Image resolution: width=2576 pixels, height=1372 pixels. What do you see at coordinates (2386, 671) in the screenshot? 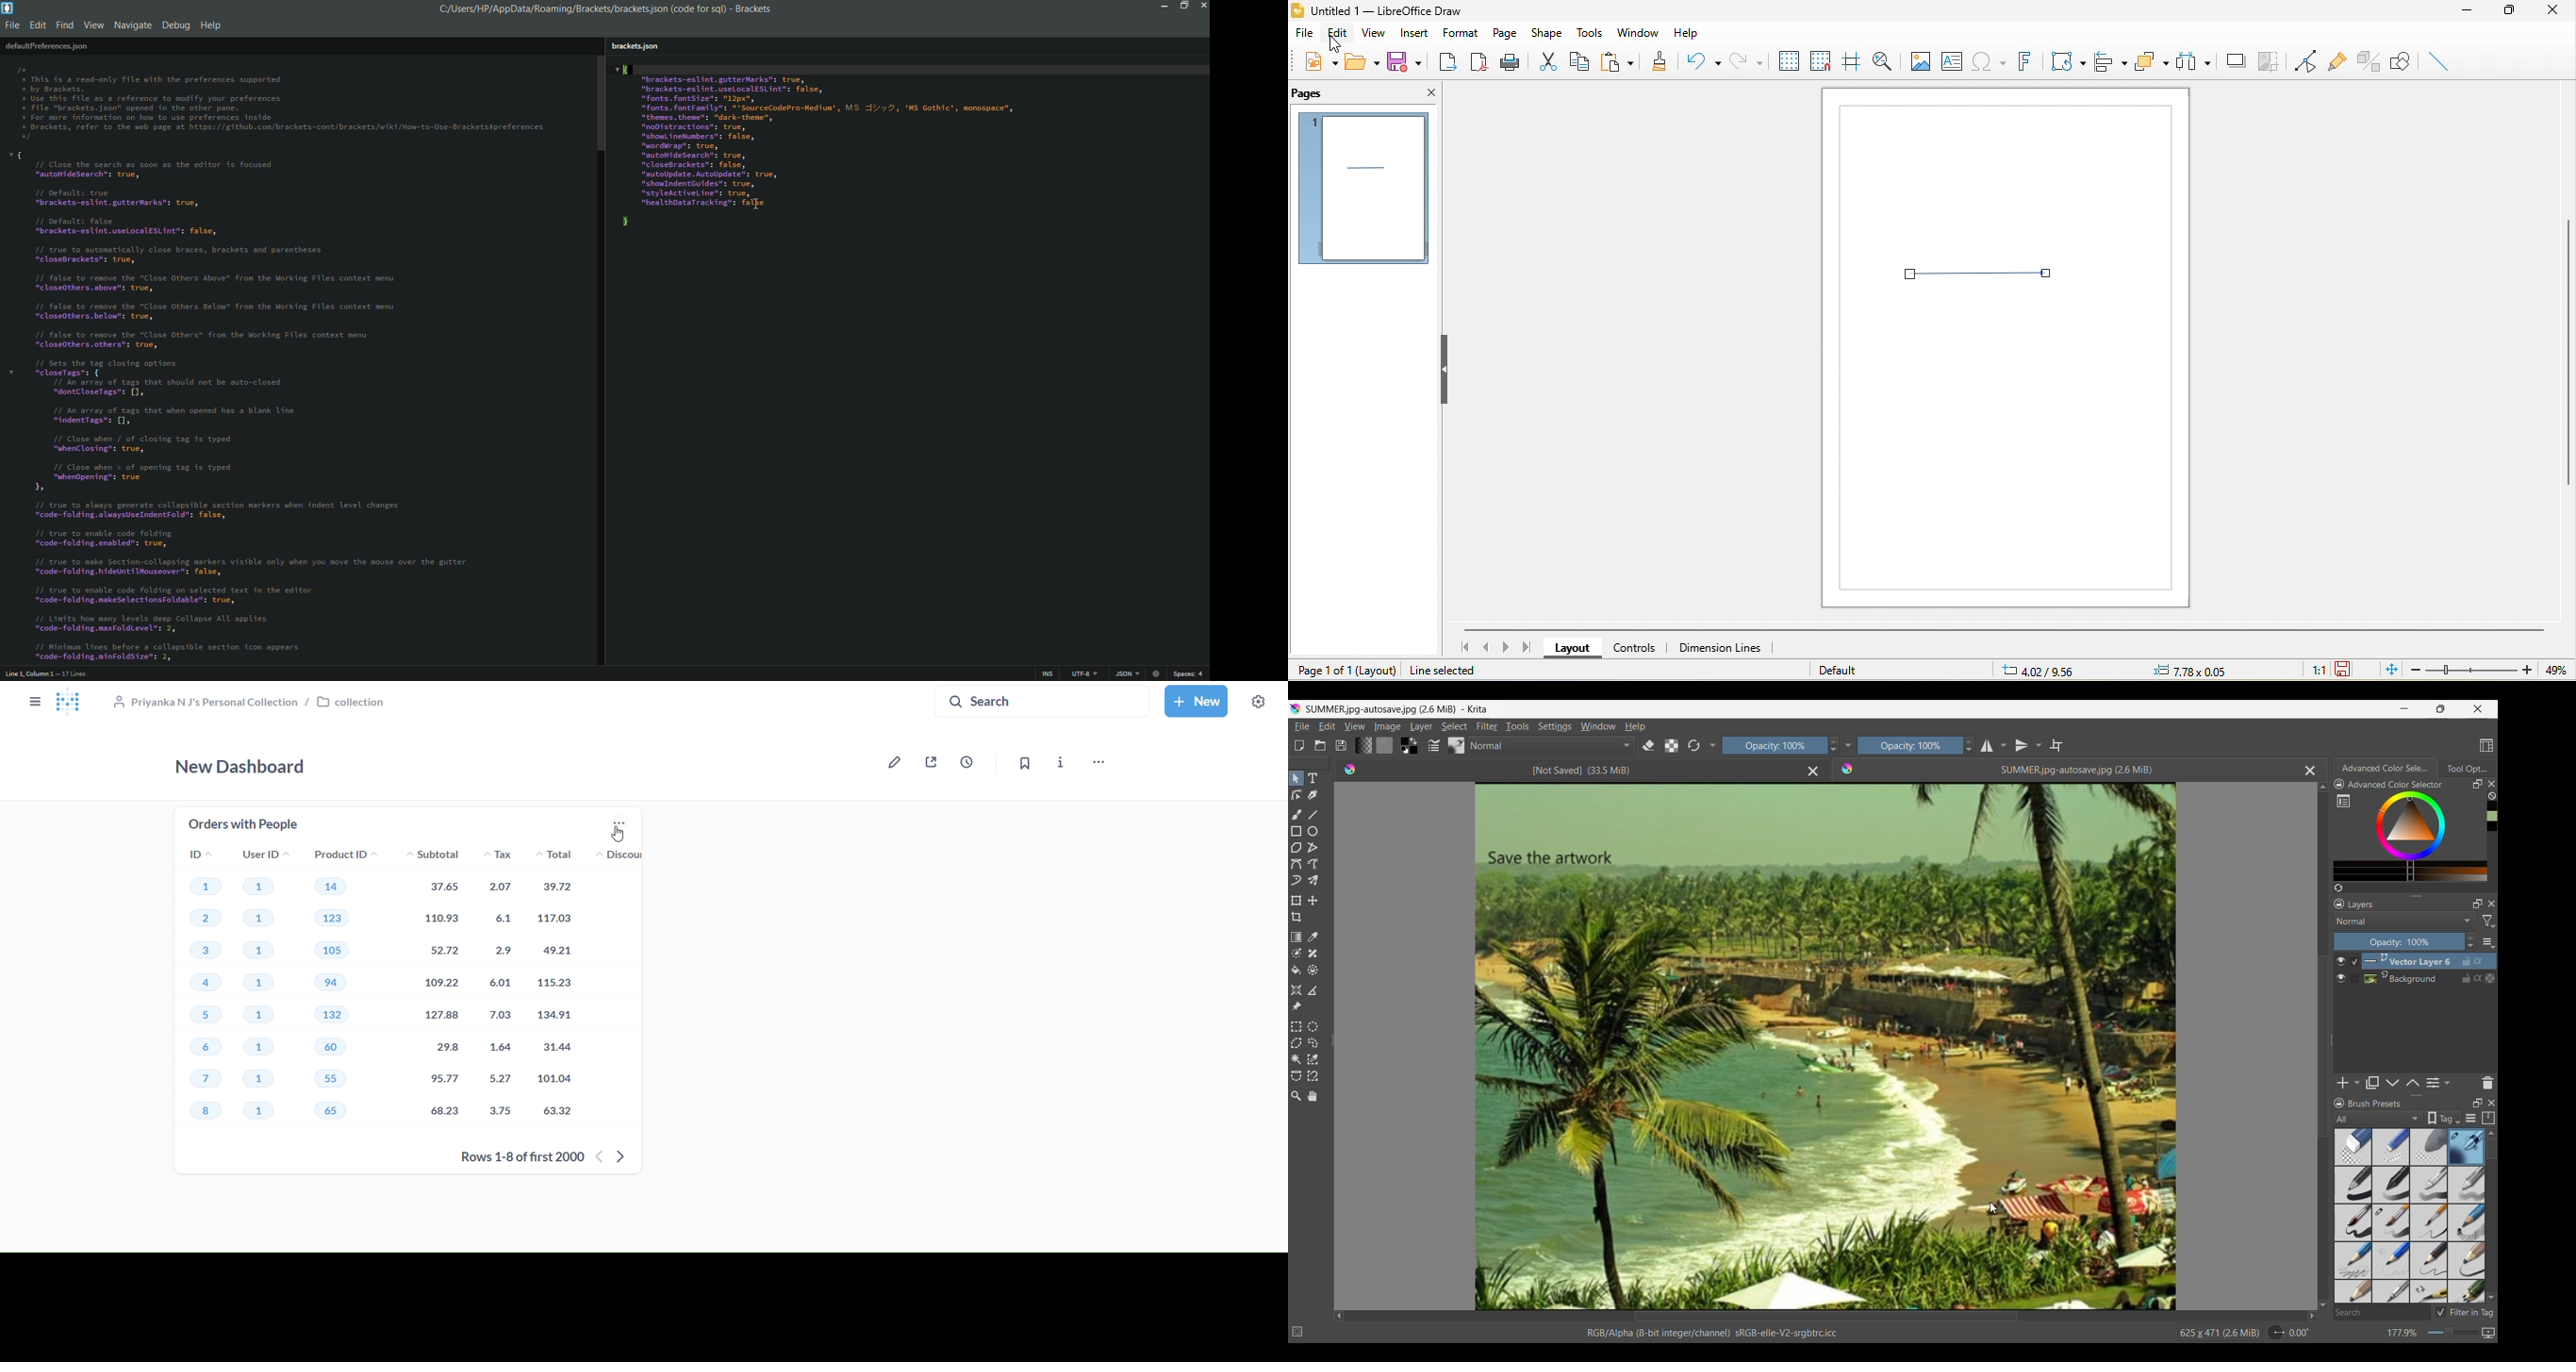
I see `fit to the current window` at bounding box center [2386, 671].